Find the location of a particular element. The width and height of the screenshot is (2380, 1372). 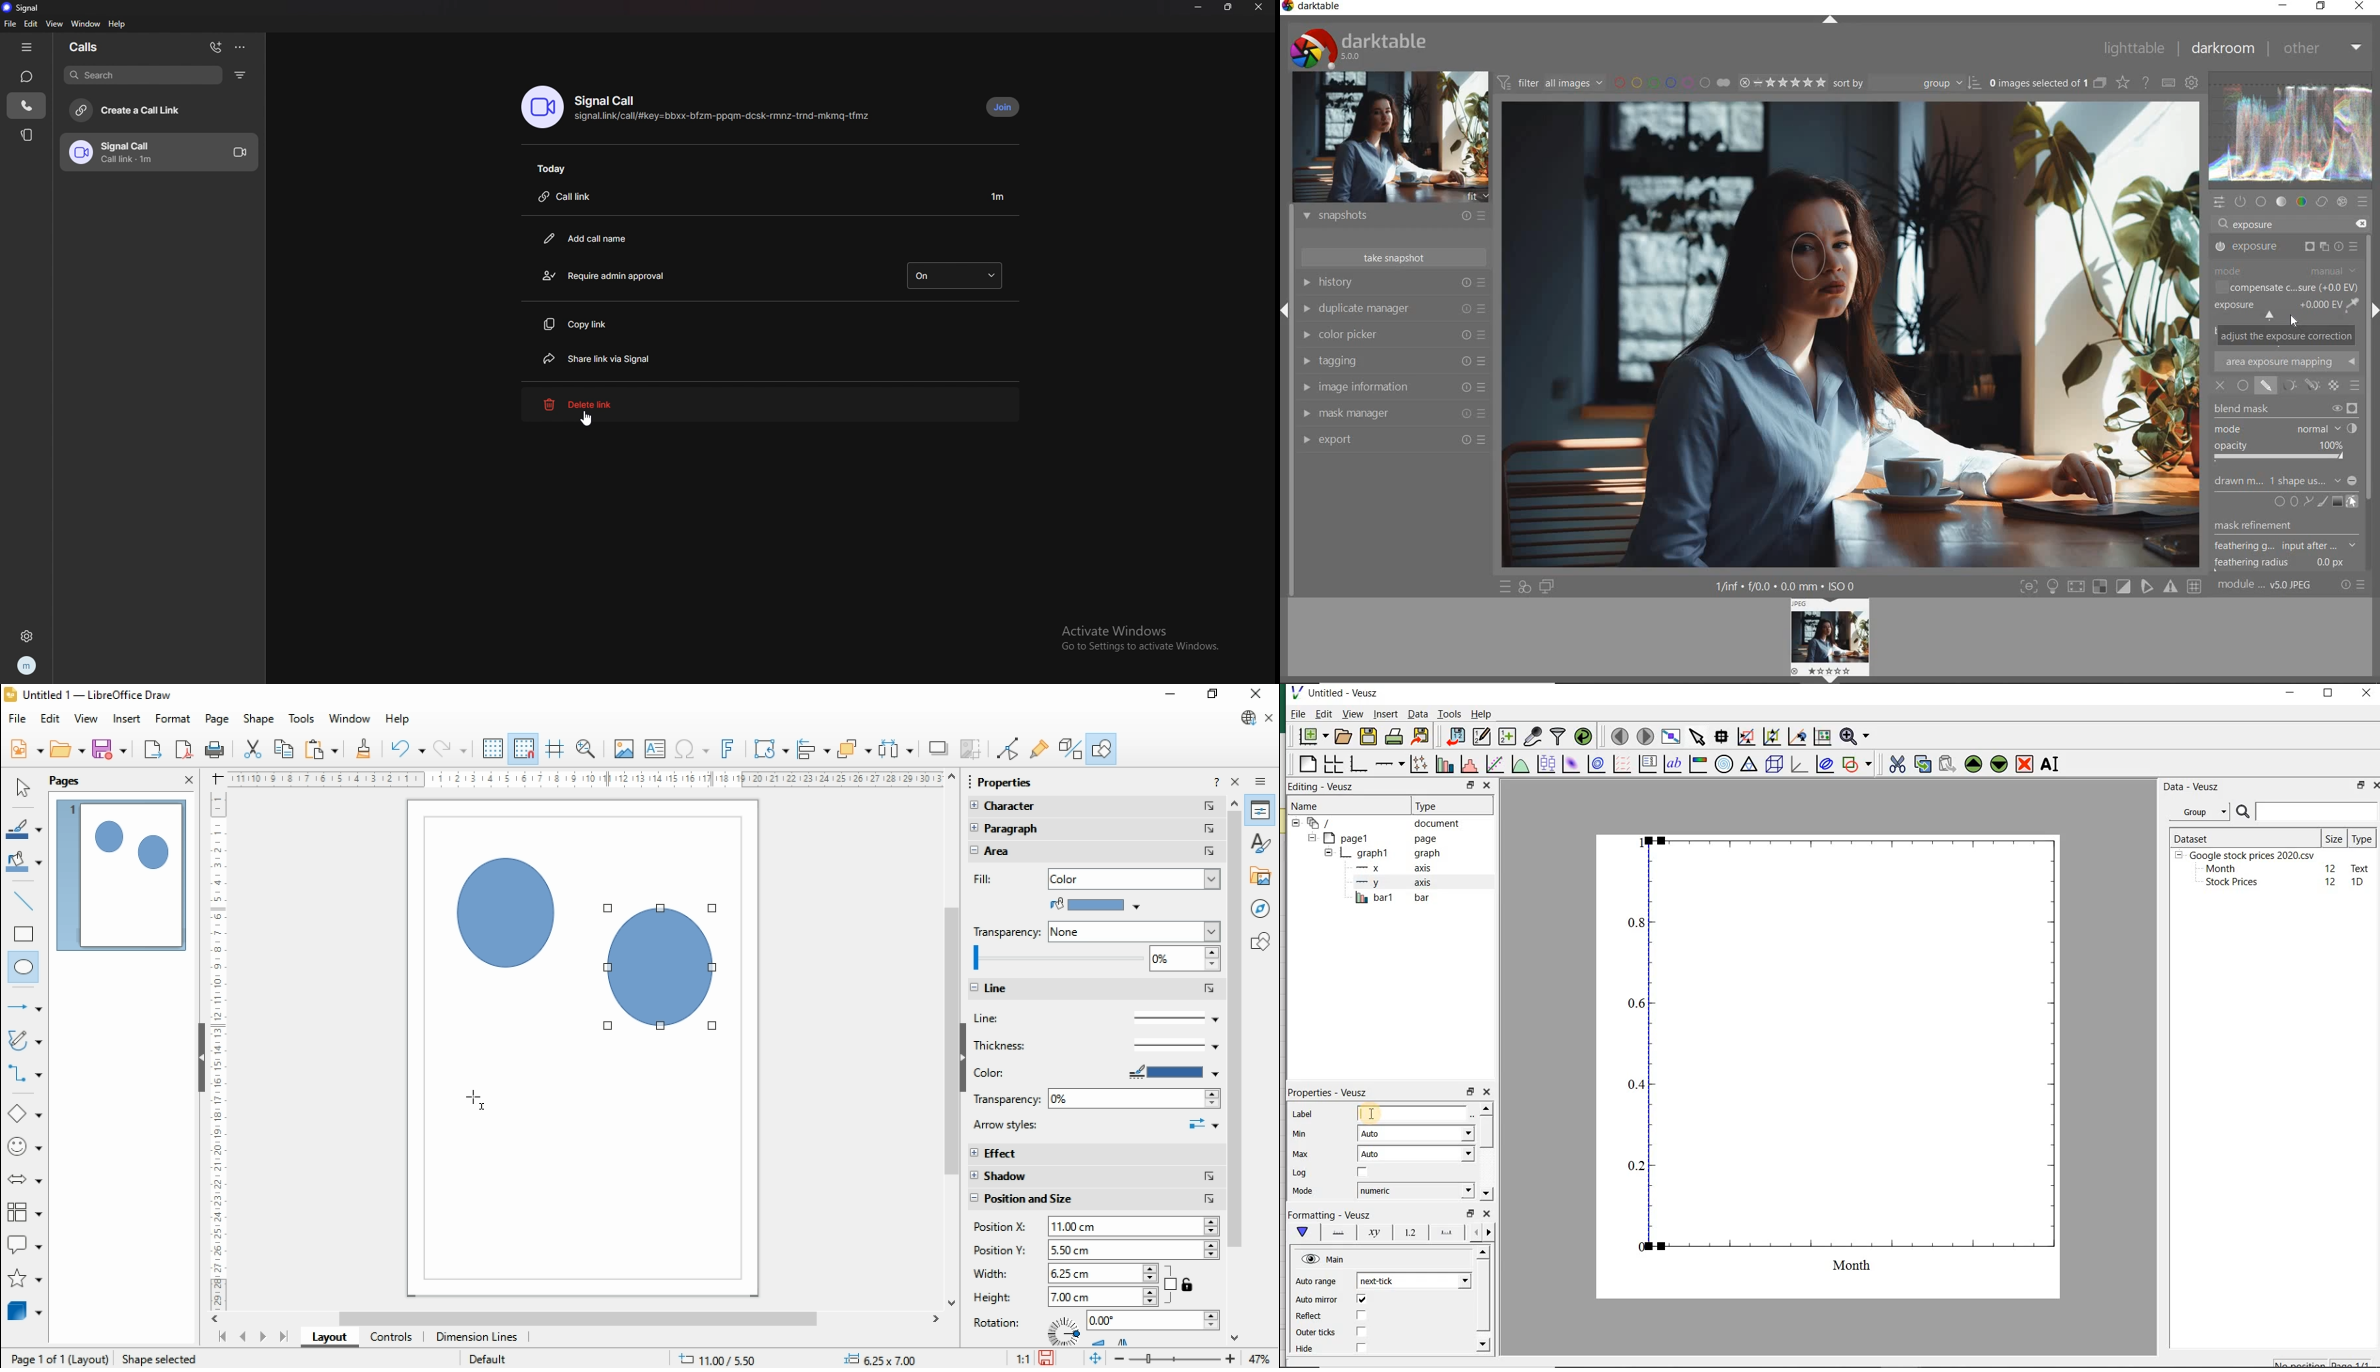

pages panel is located at coordinates (79, 781).